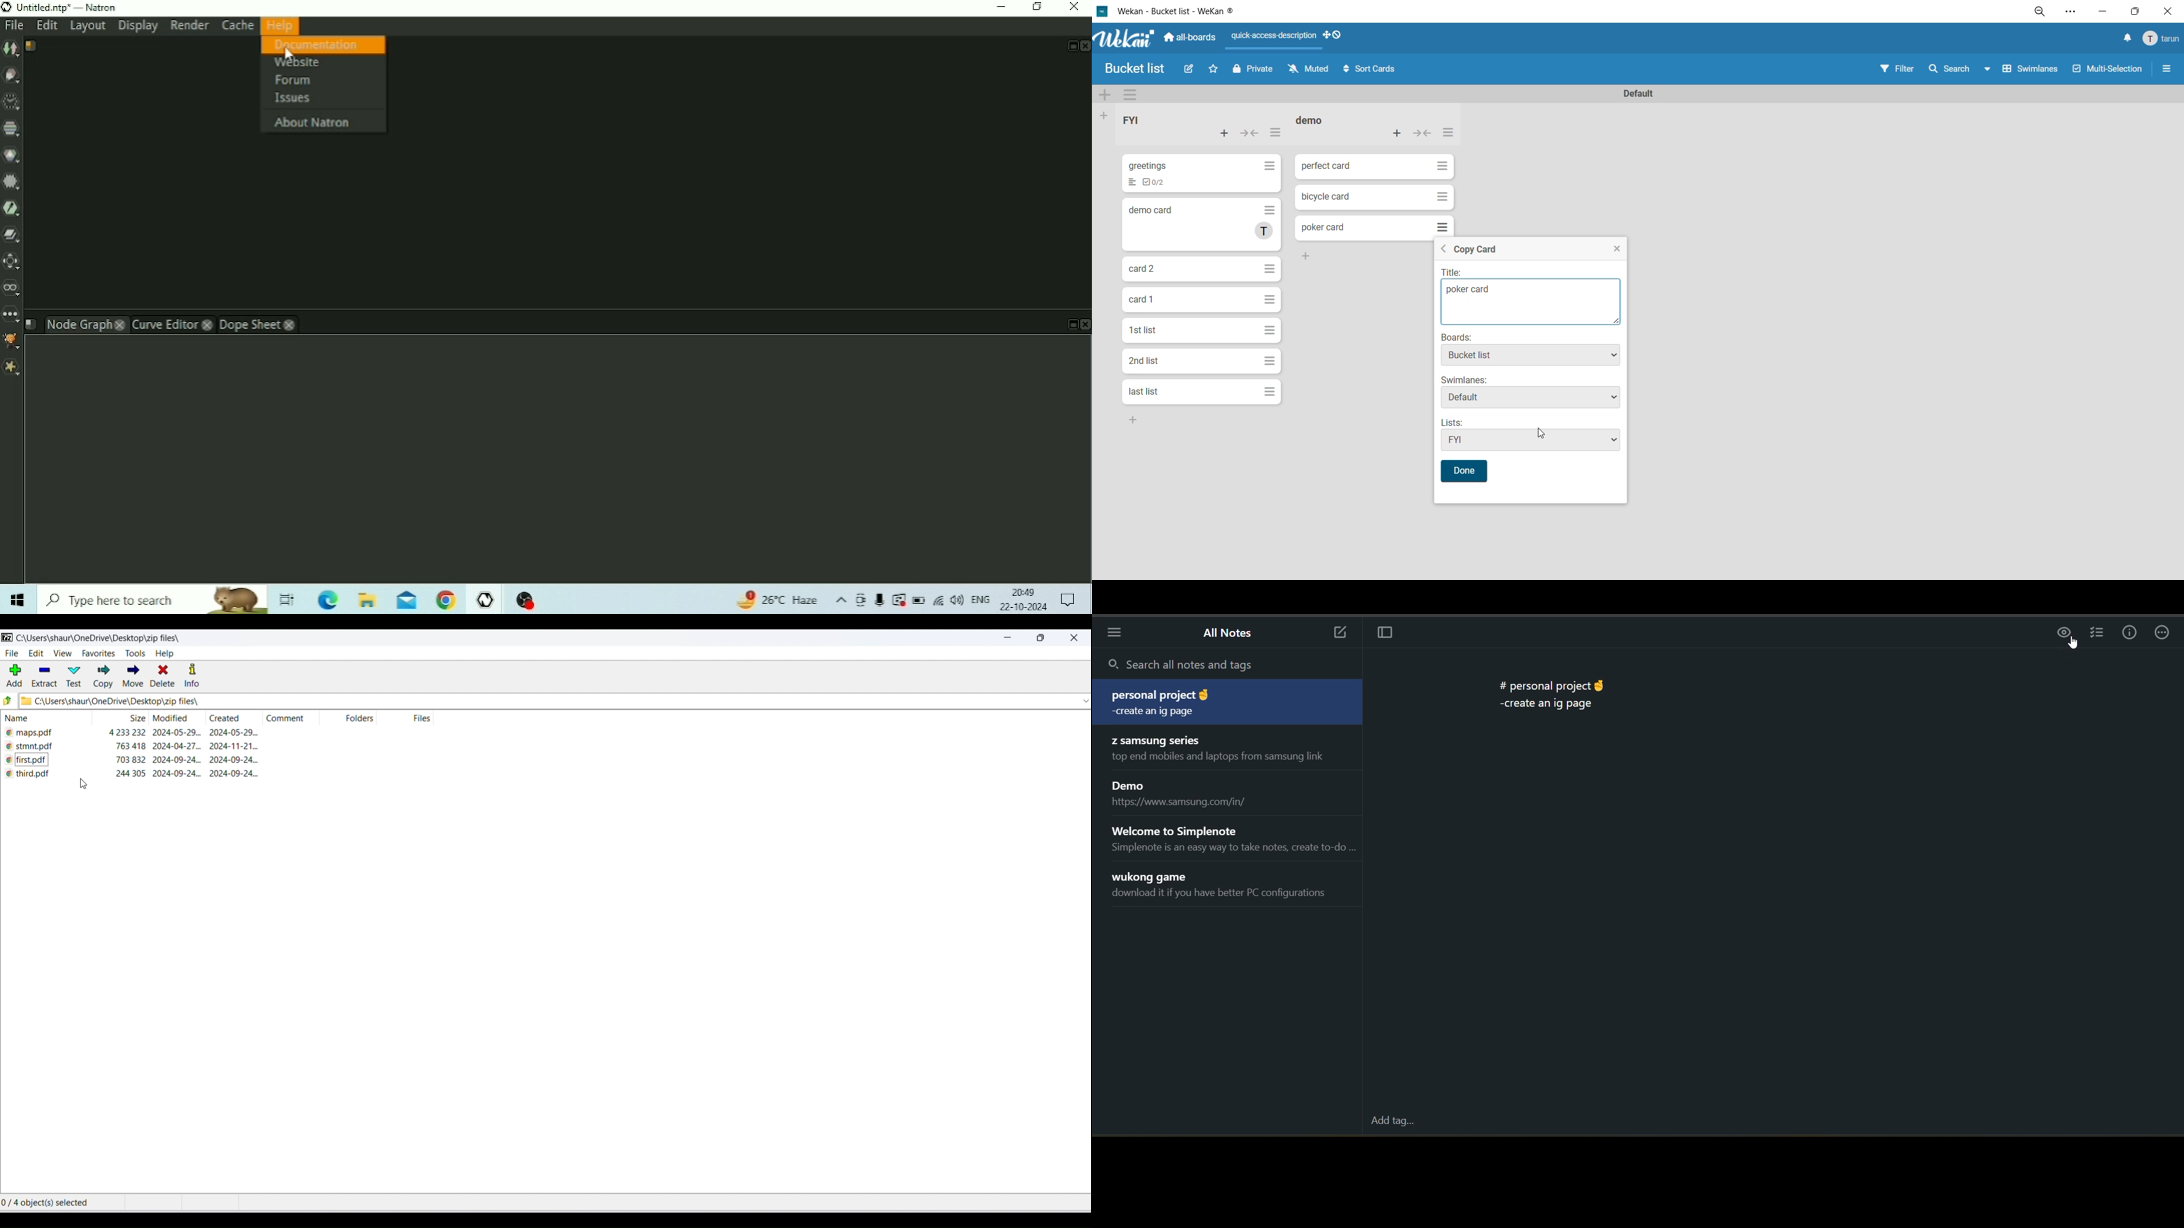 The image size is (2184, 1232). I want to click on add list, so click(1106, 115).